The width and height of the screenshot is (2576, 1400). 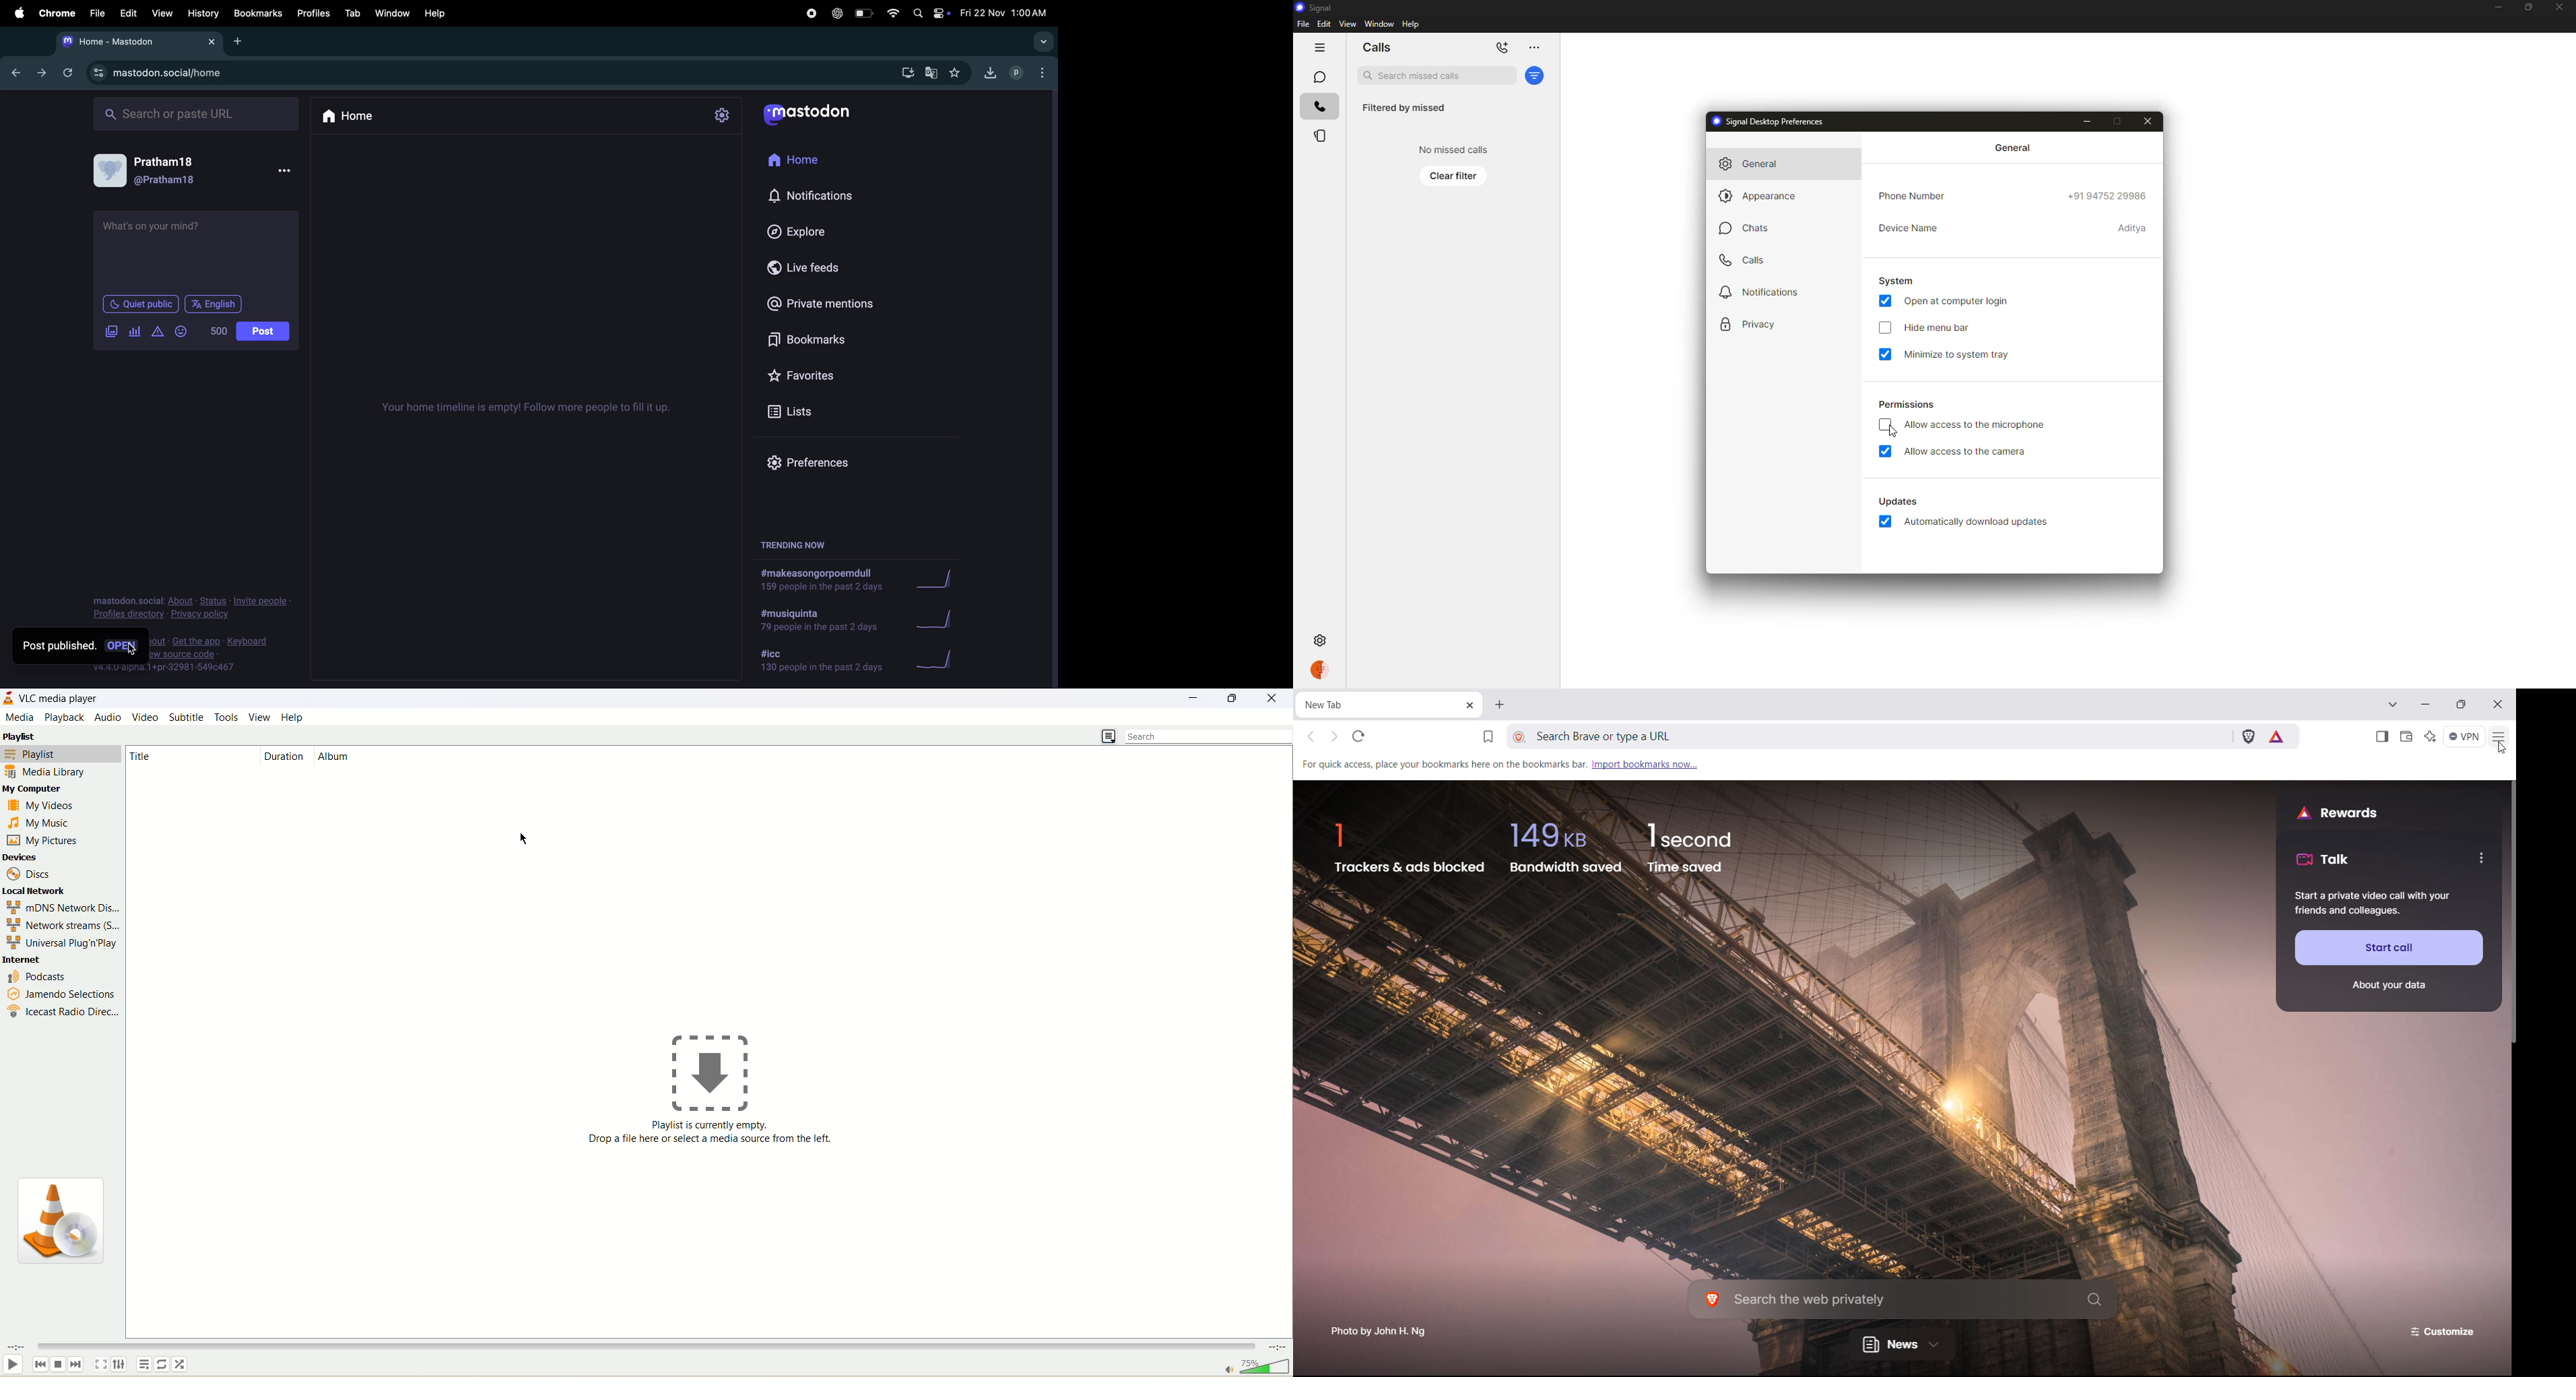 I want to click on home, so click(x=812, y=163).